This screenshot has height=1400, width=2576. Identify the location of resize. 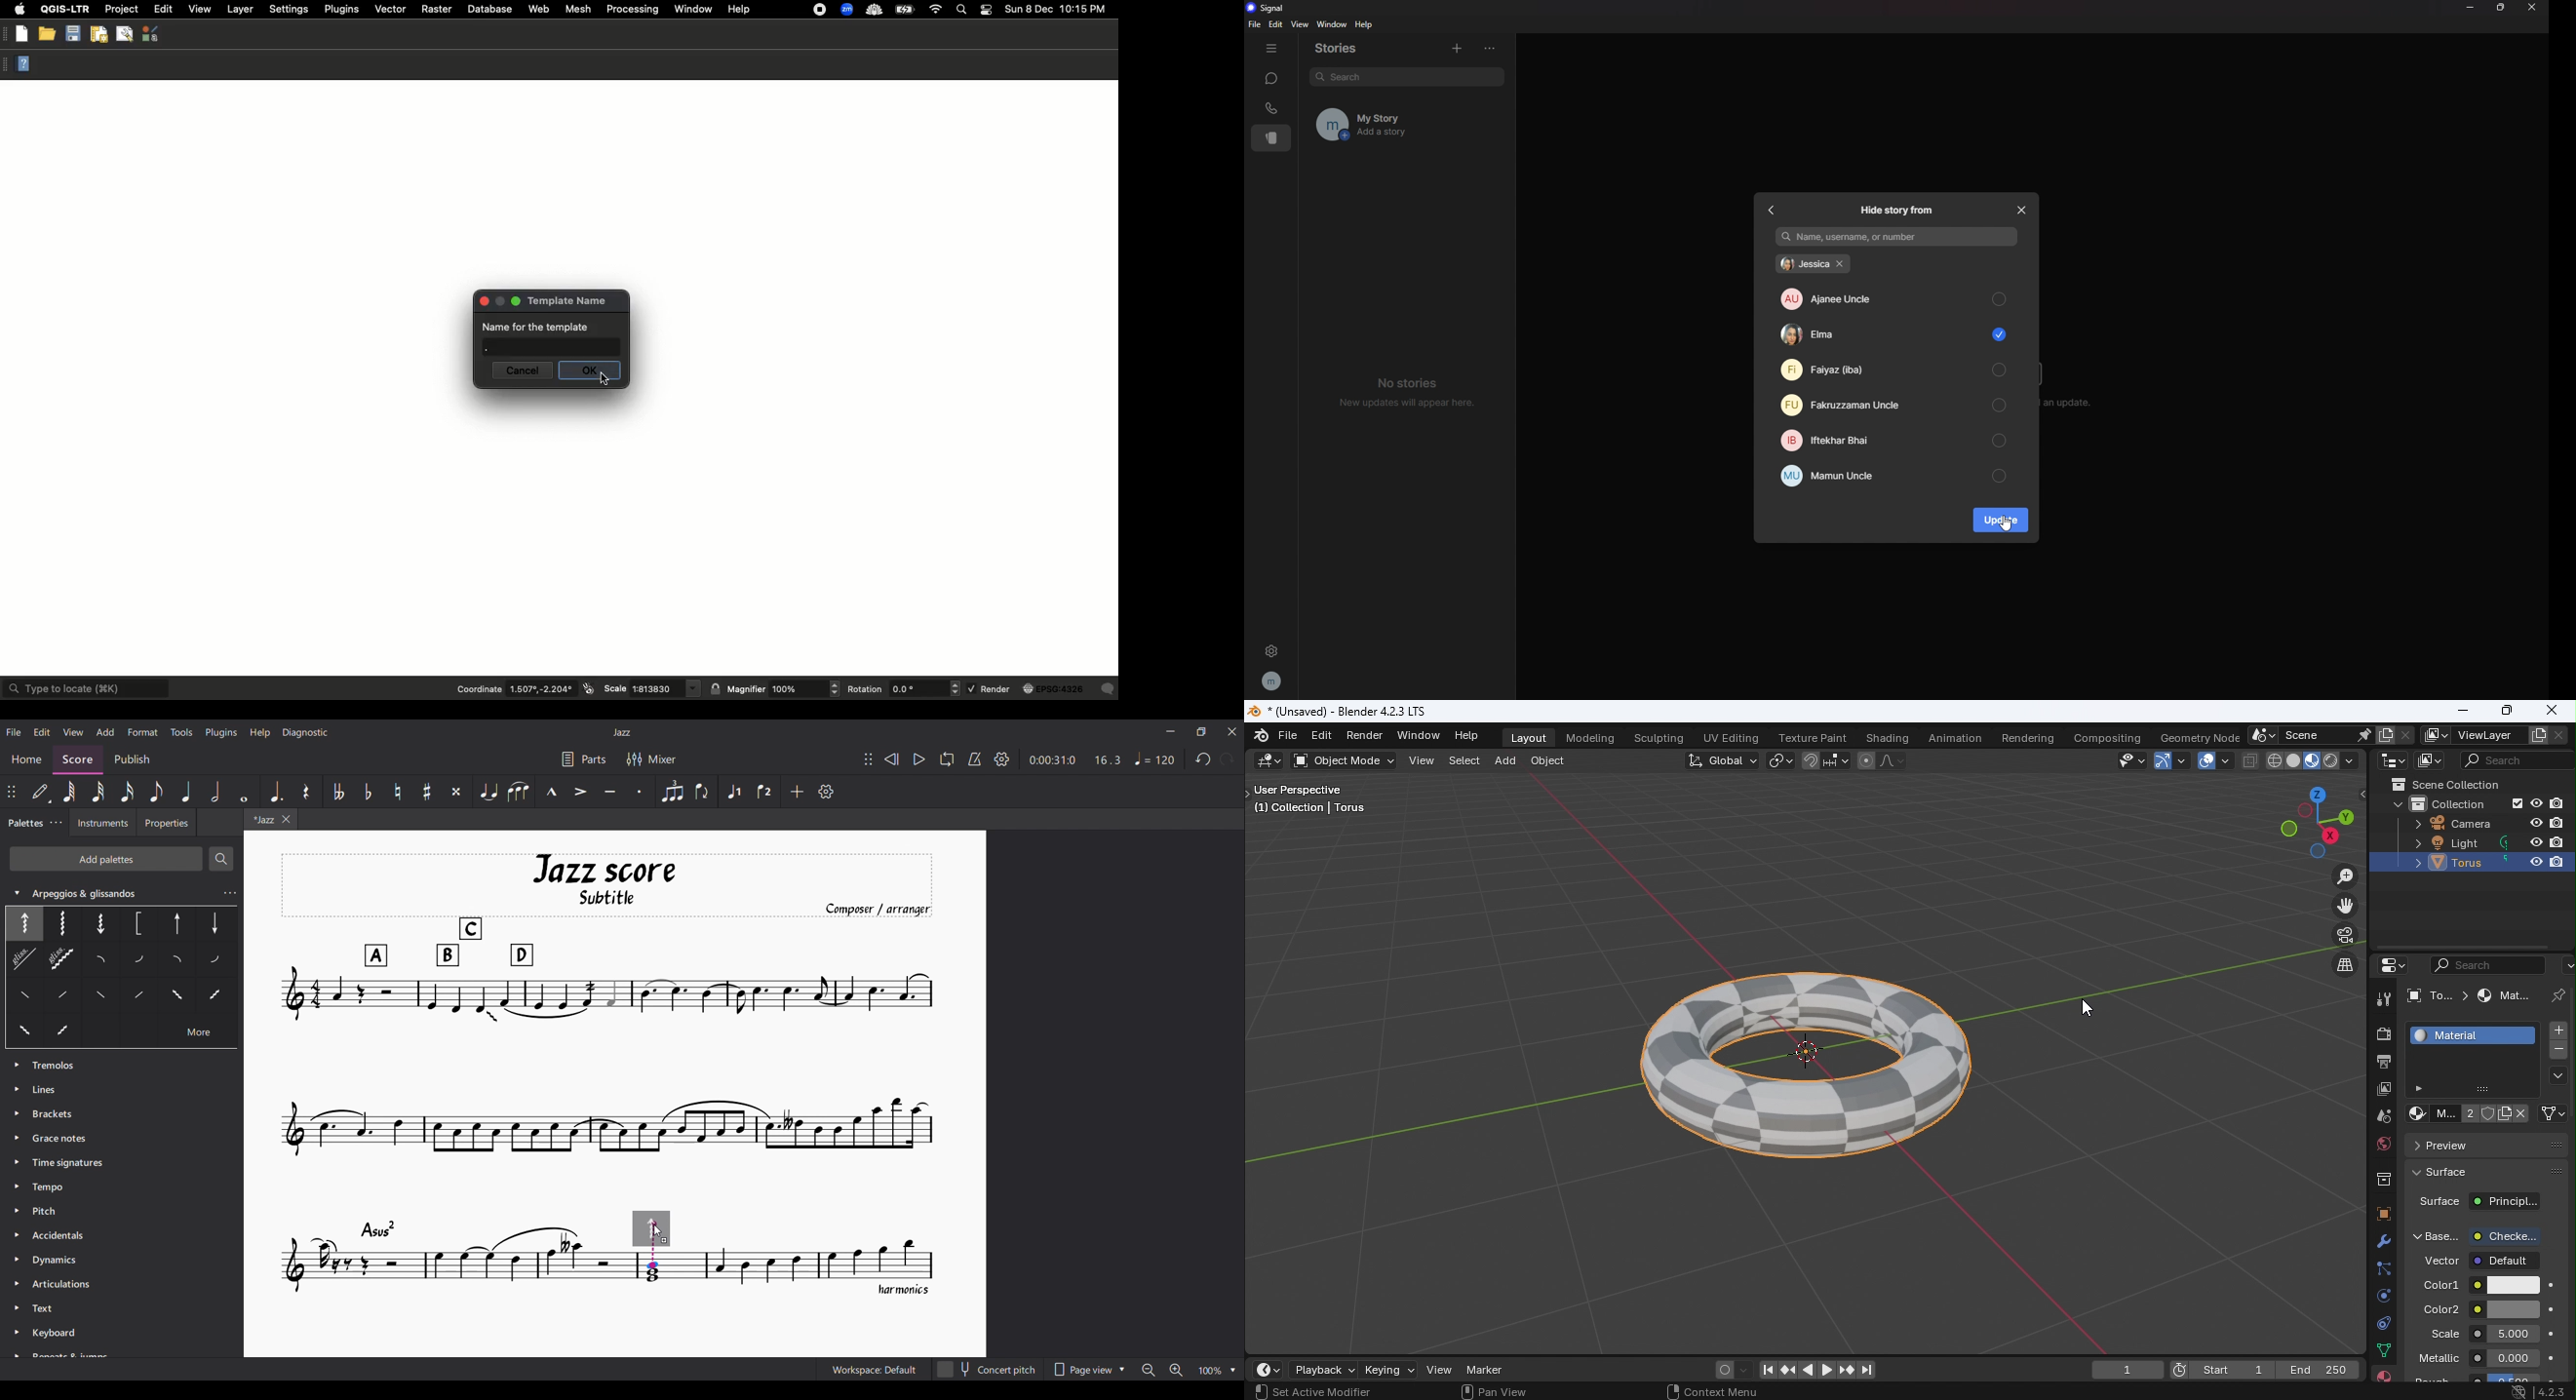
(2502, 8).